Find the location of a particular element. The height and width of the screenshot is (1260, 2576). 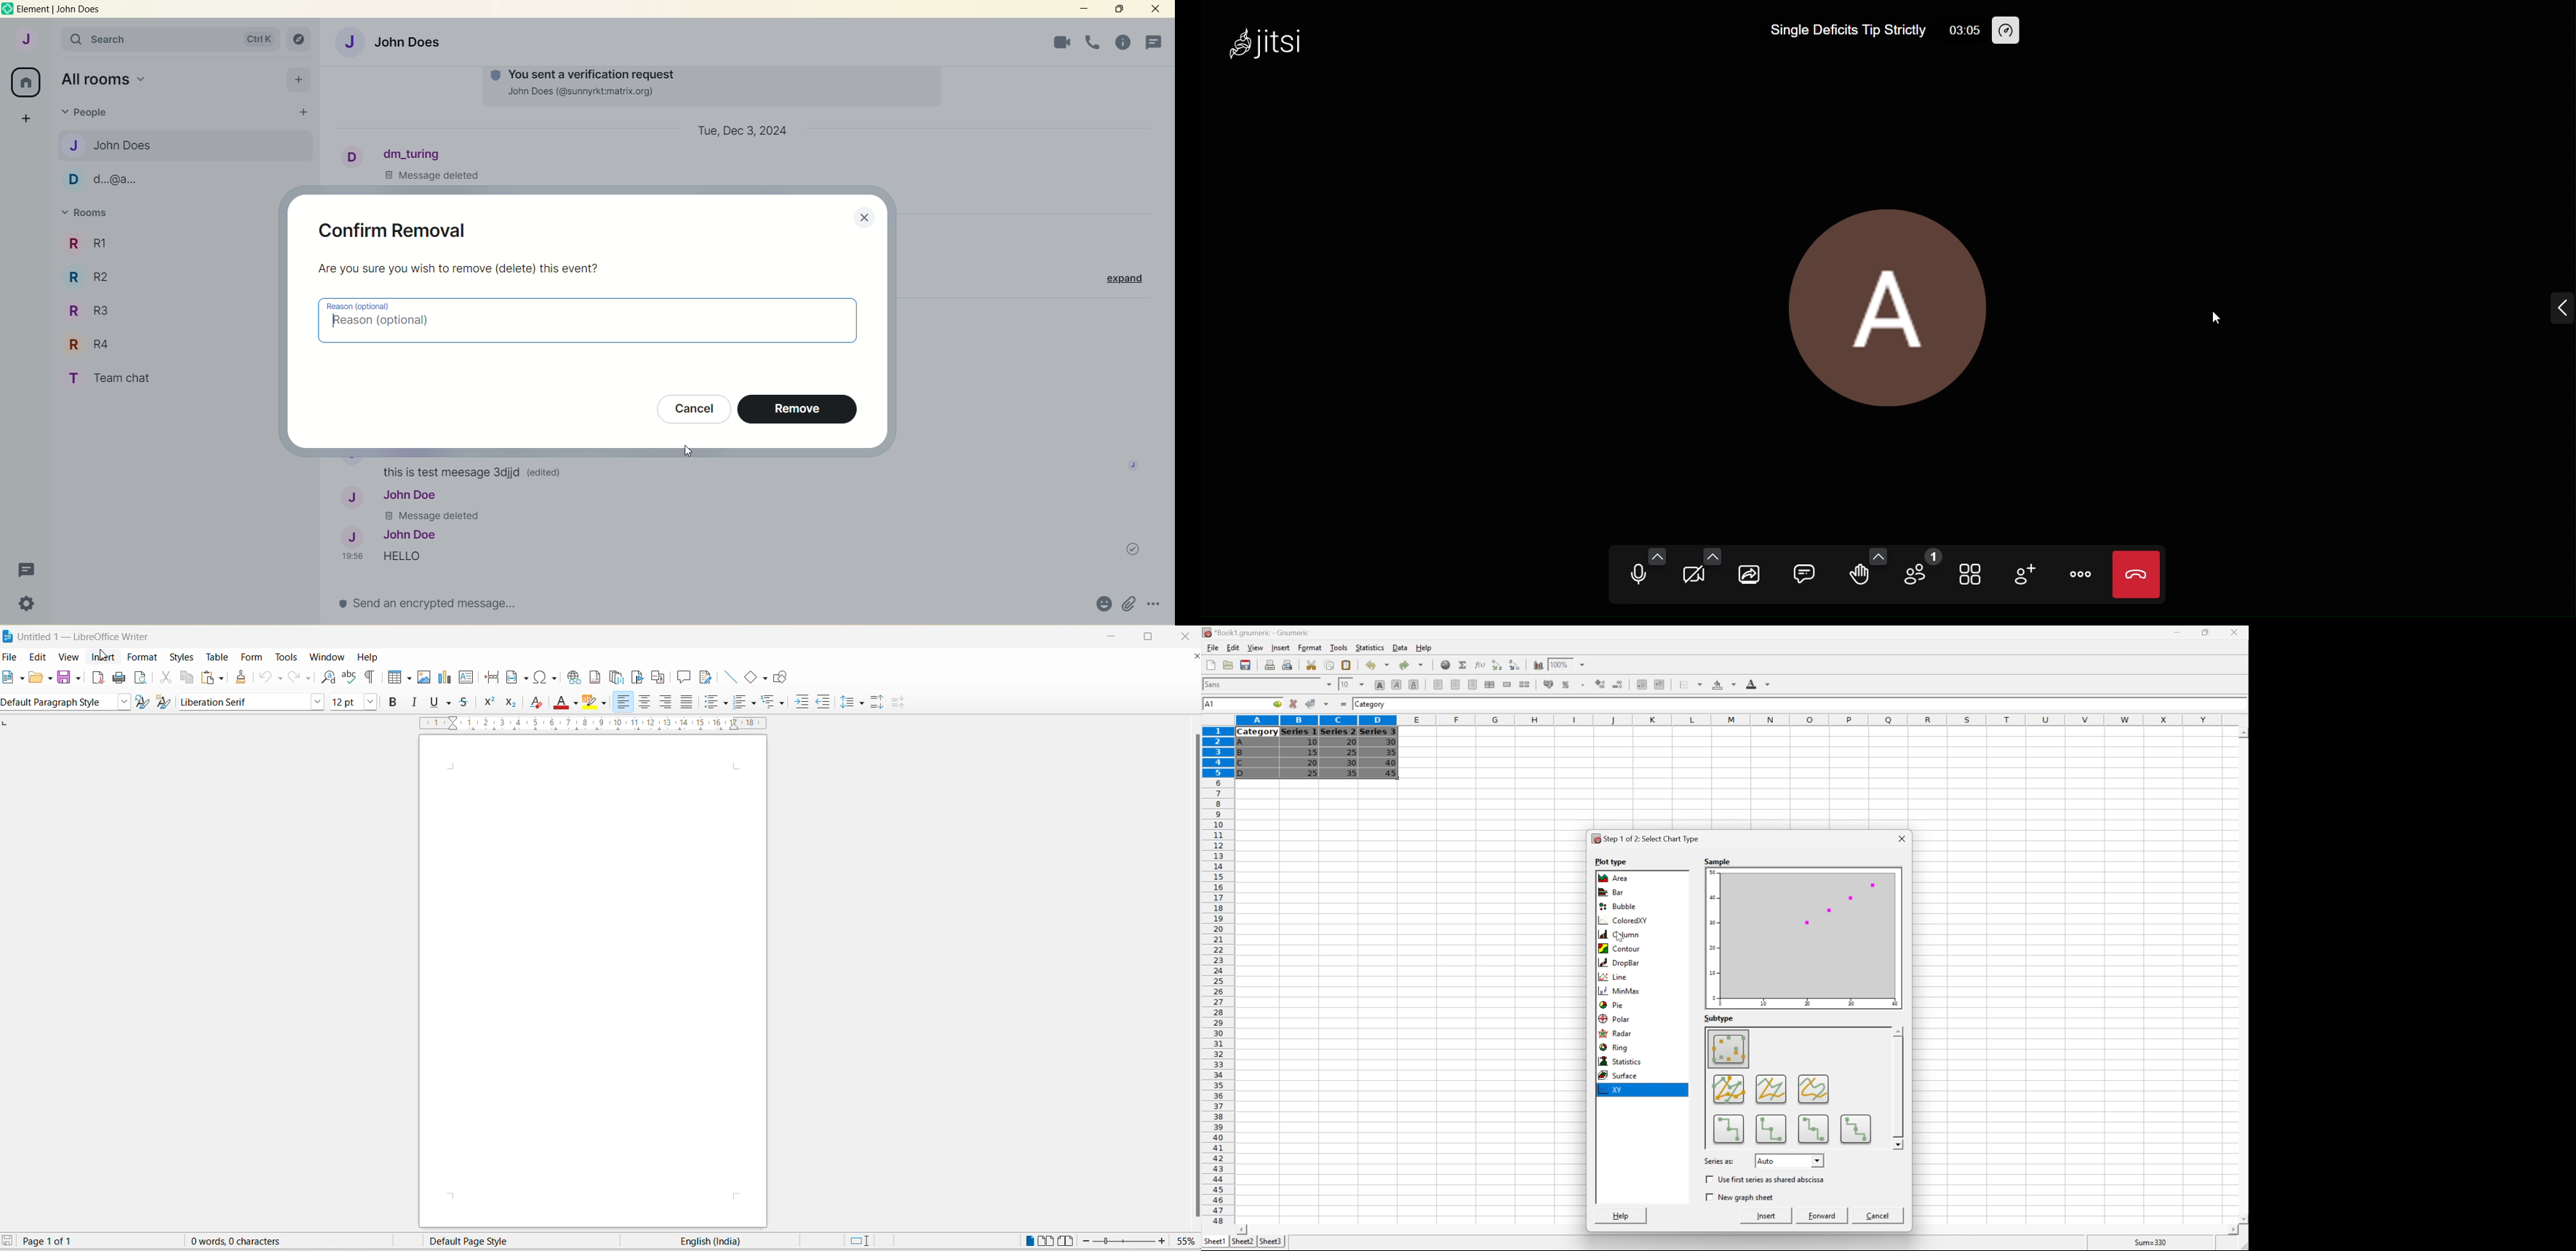

toggle formatting marks is located at coordinates (370, 678).